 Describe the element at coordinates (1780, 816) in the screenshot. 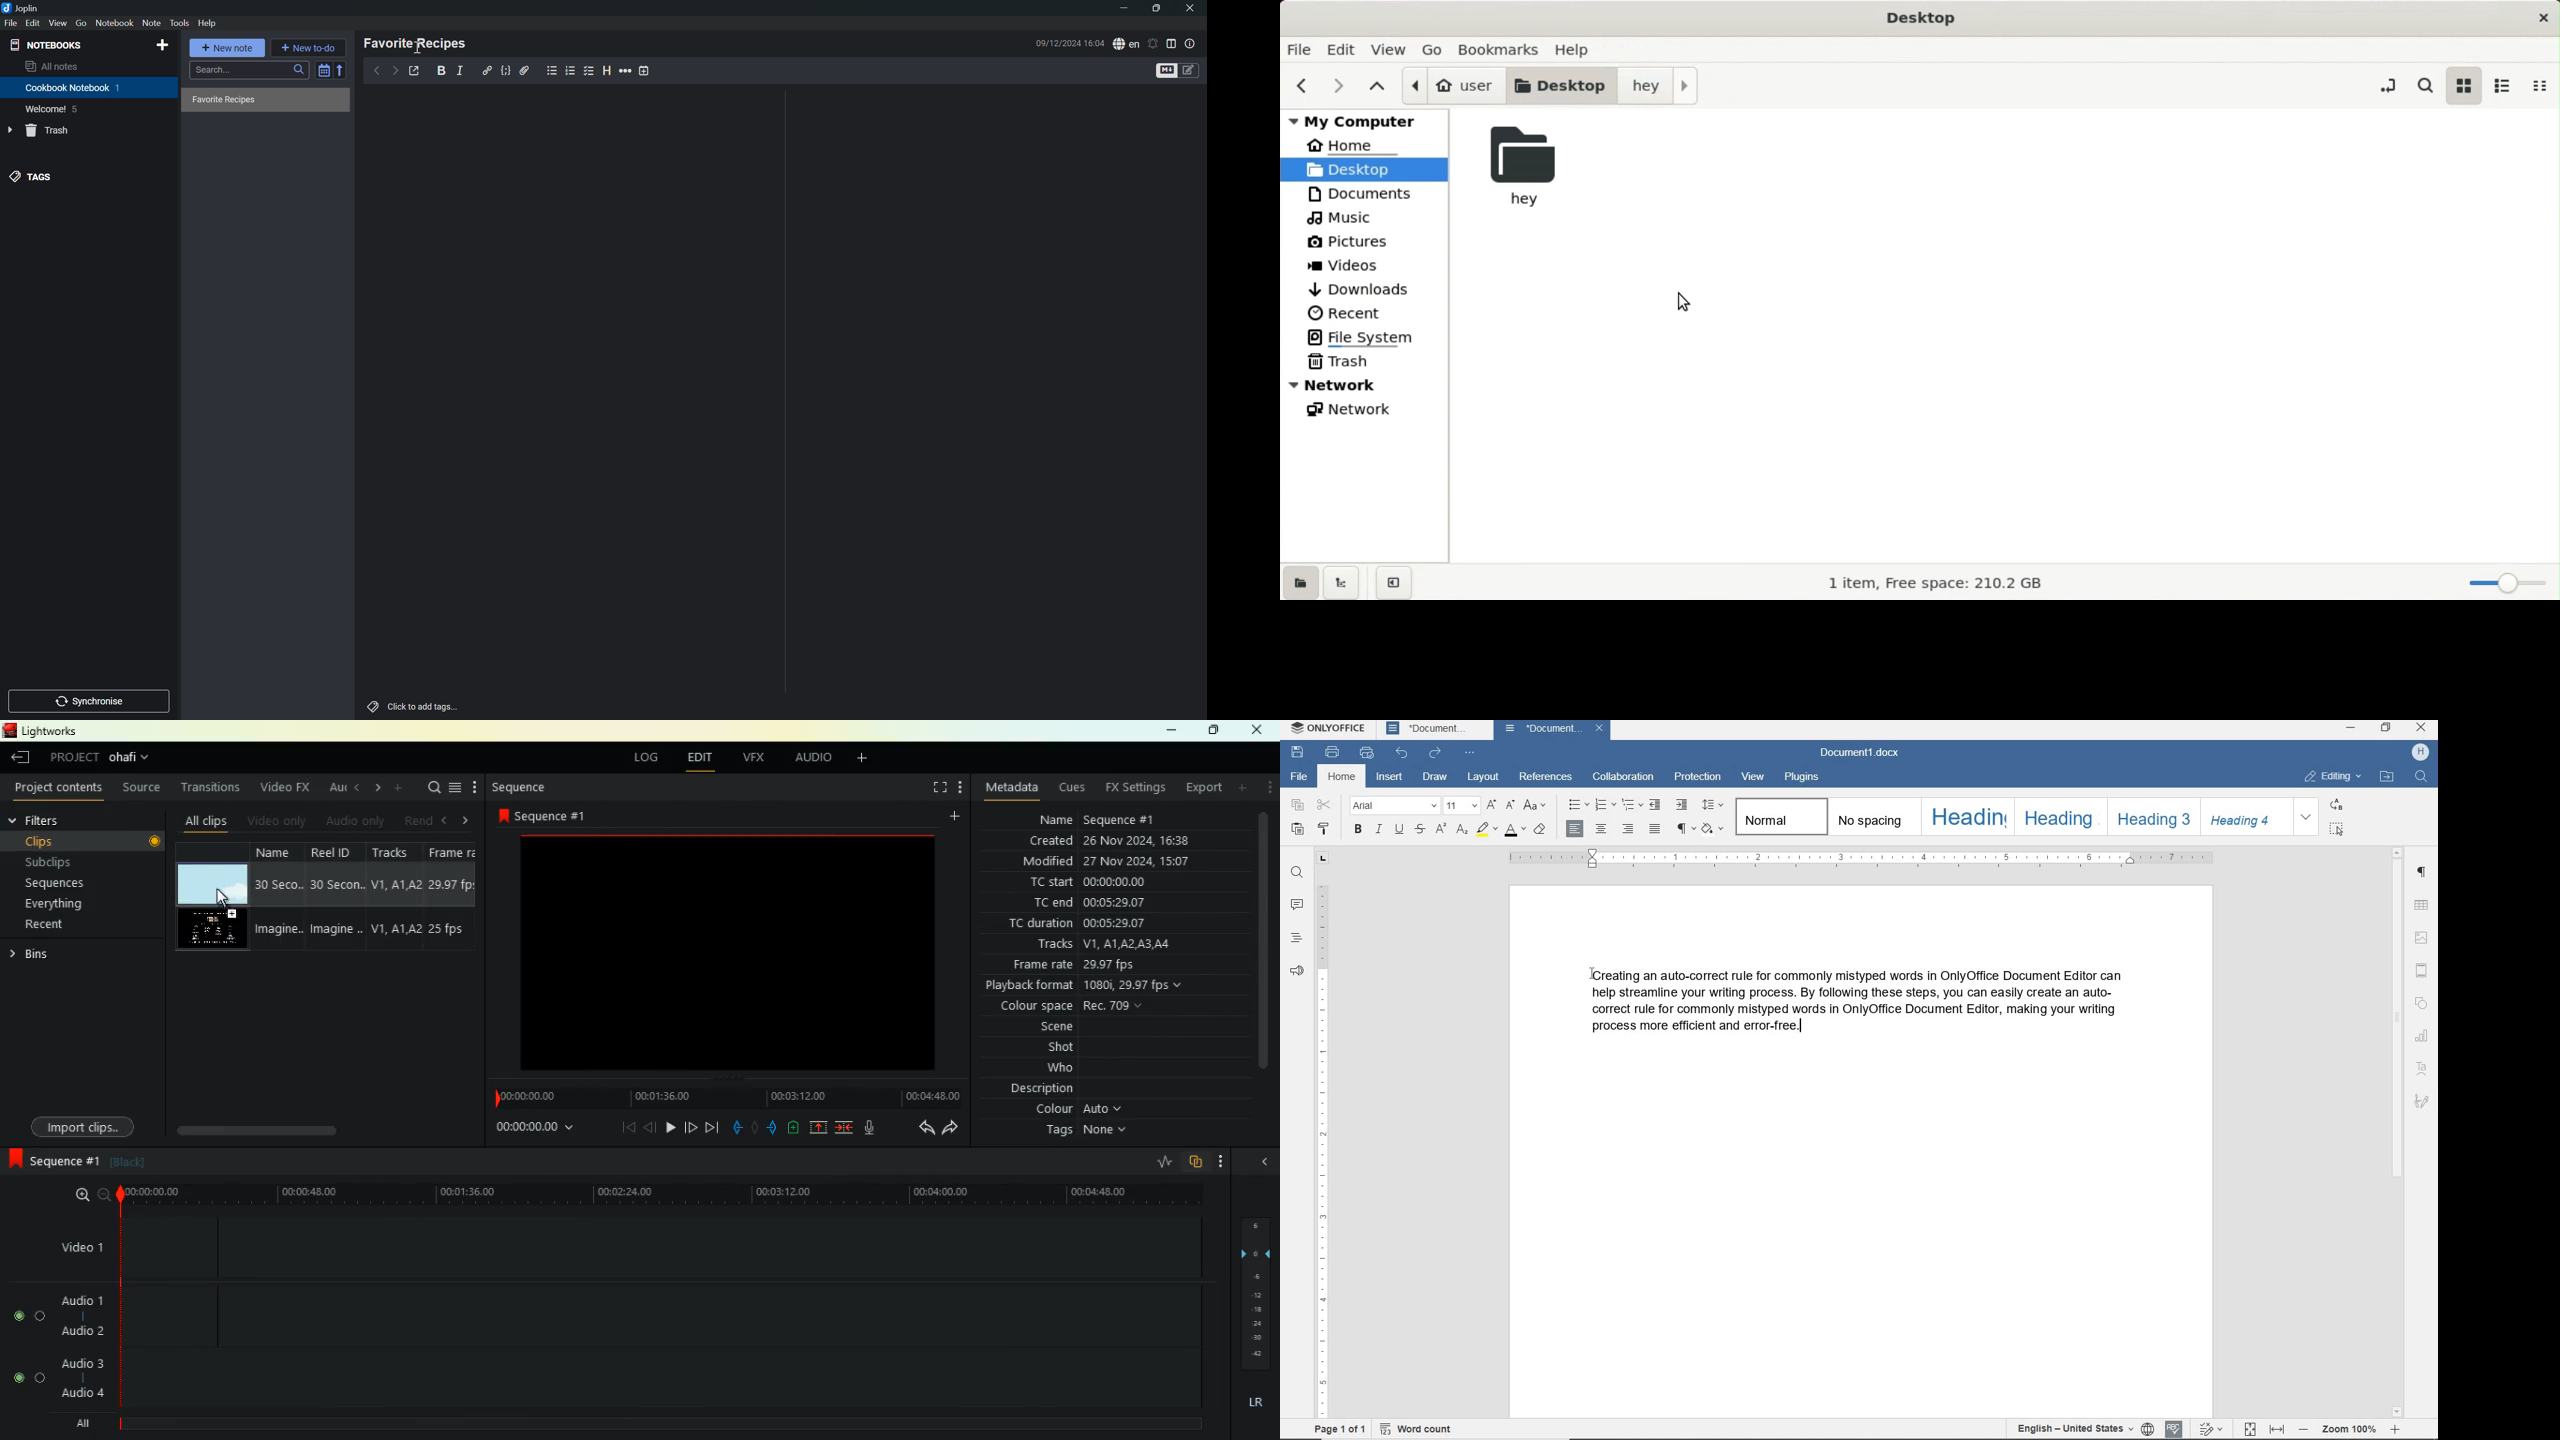

I see `normal` at that location.